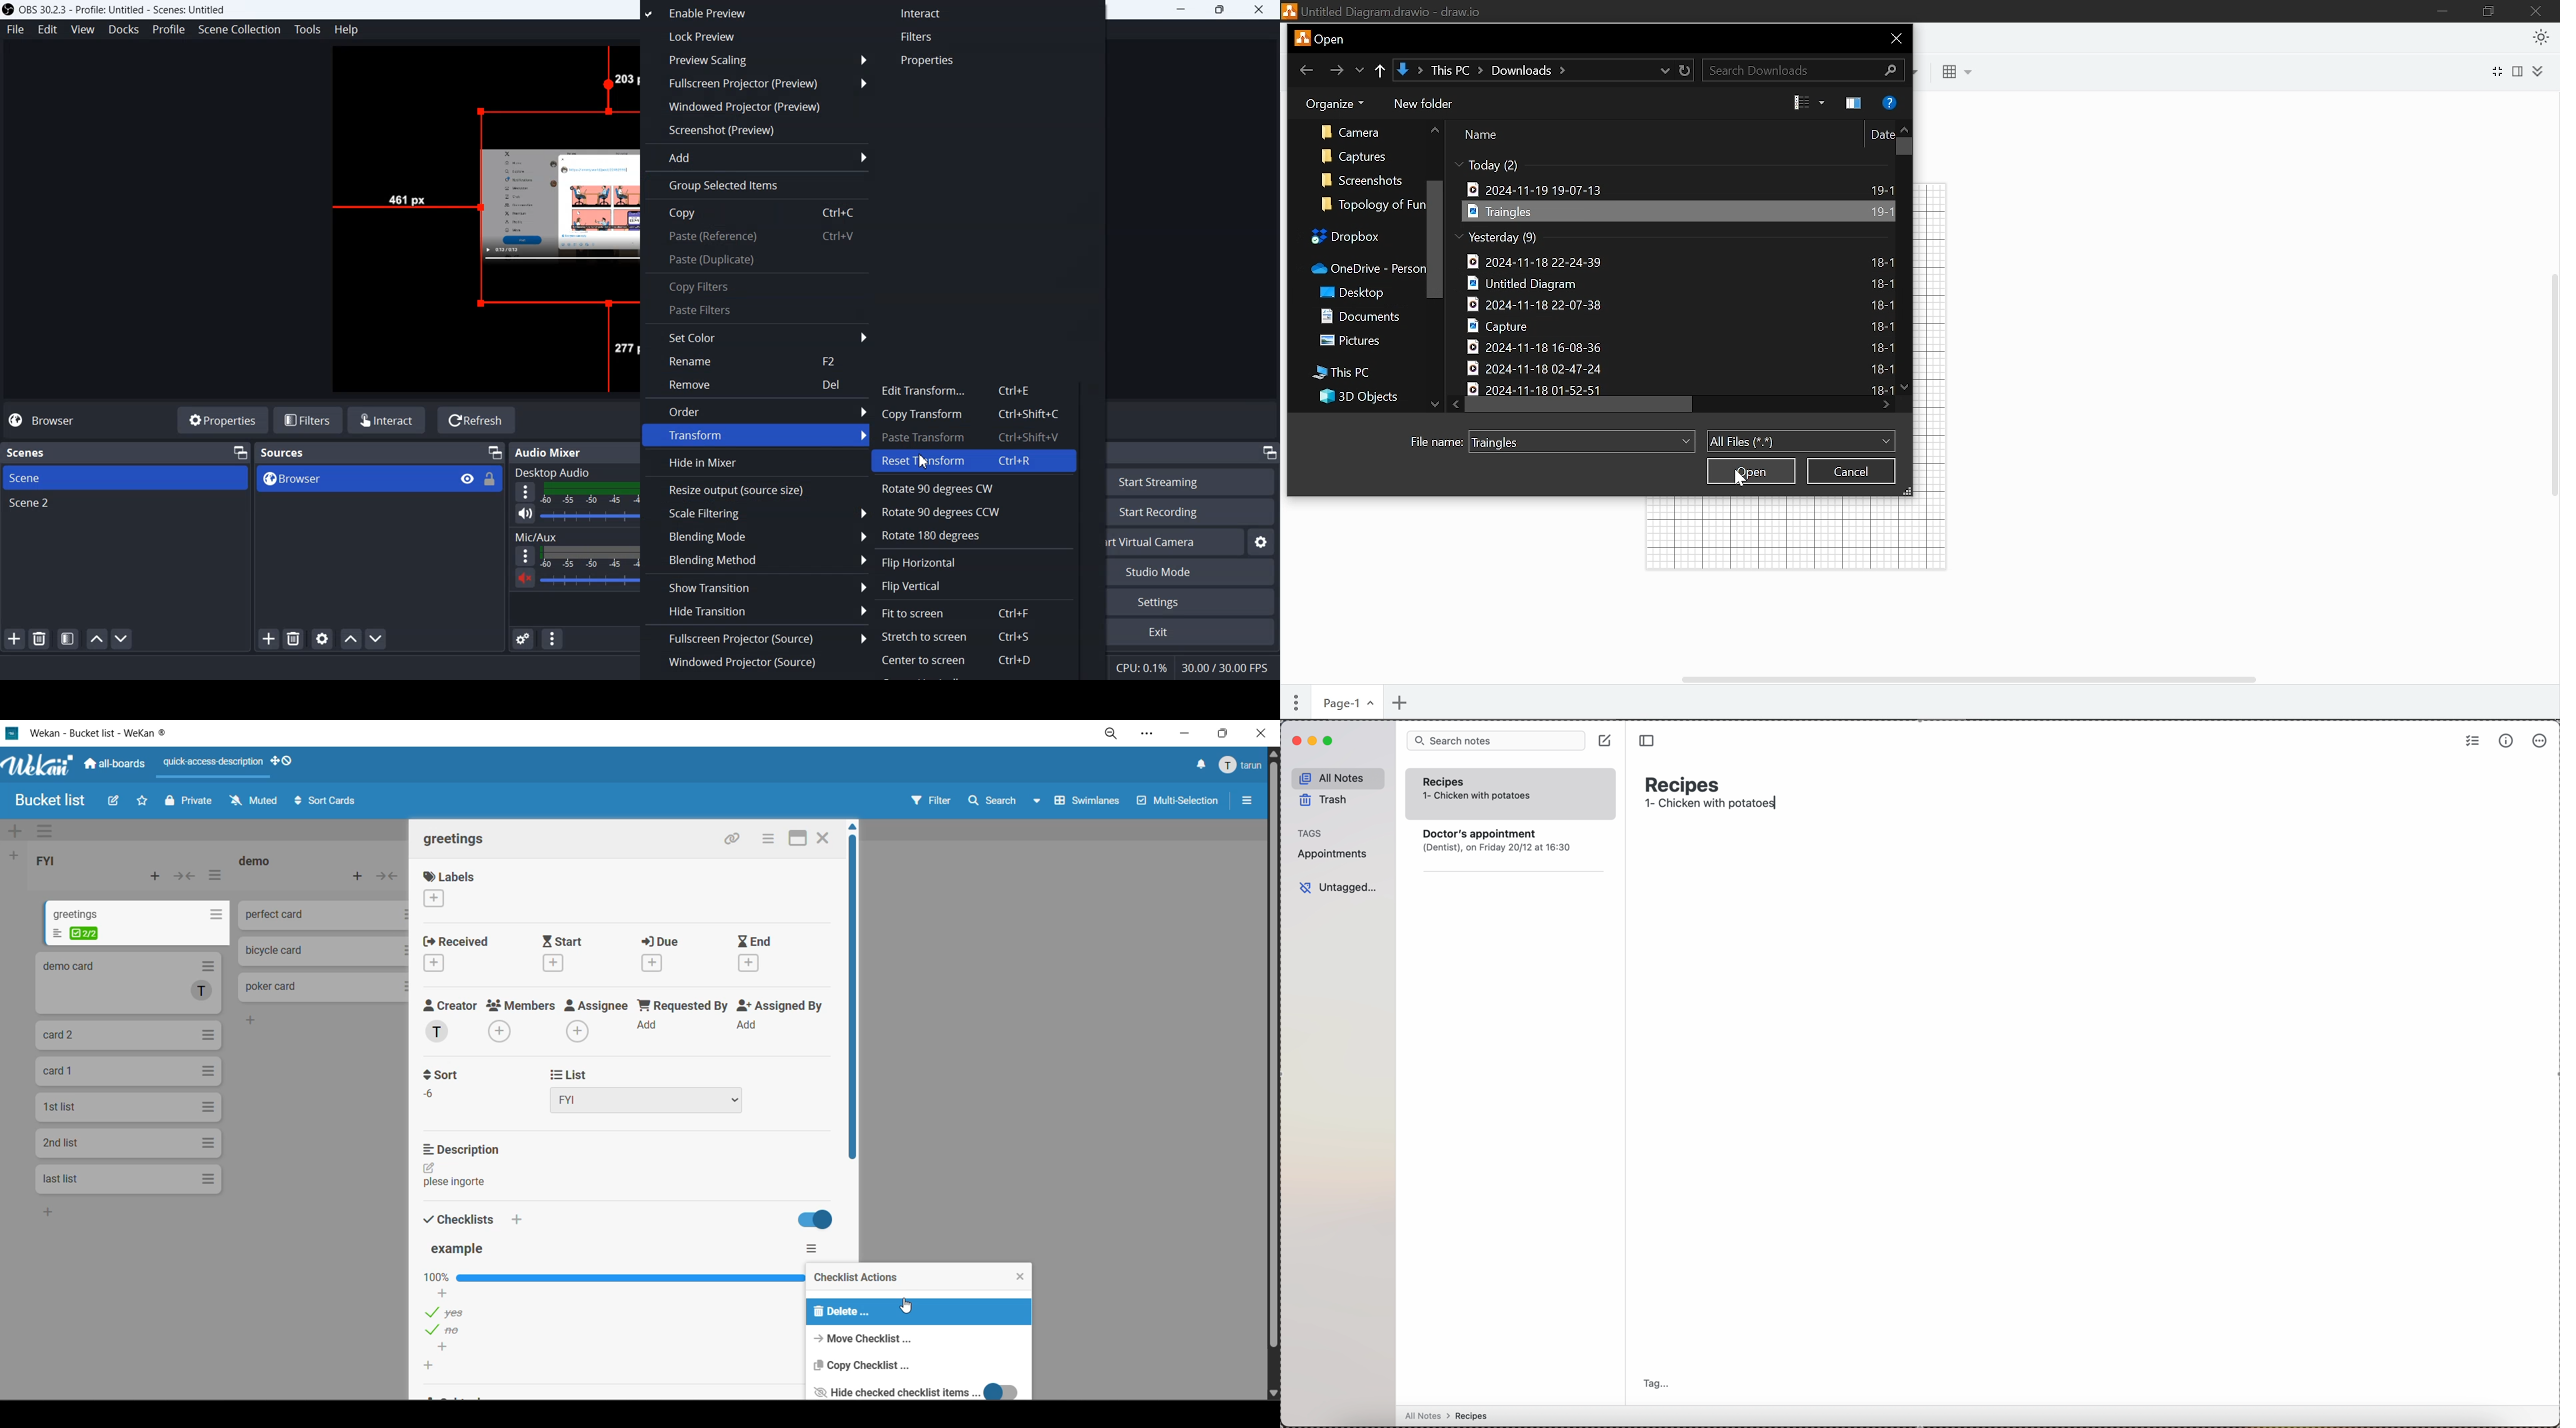  I want to click on File name, so click(1438, 442).